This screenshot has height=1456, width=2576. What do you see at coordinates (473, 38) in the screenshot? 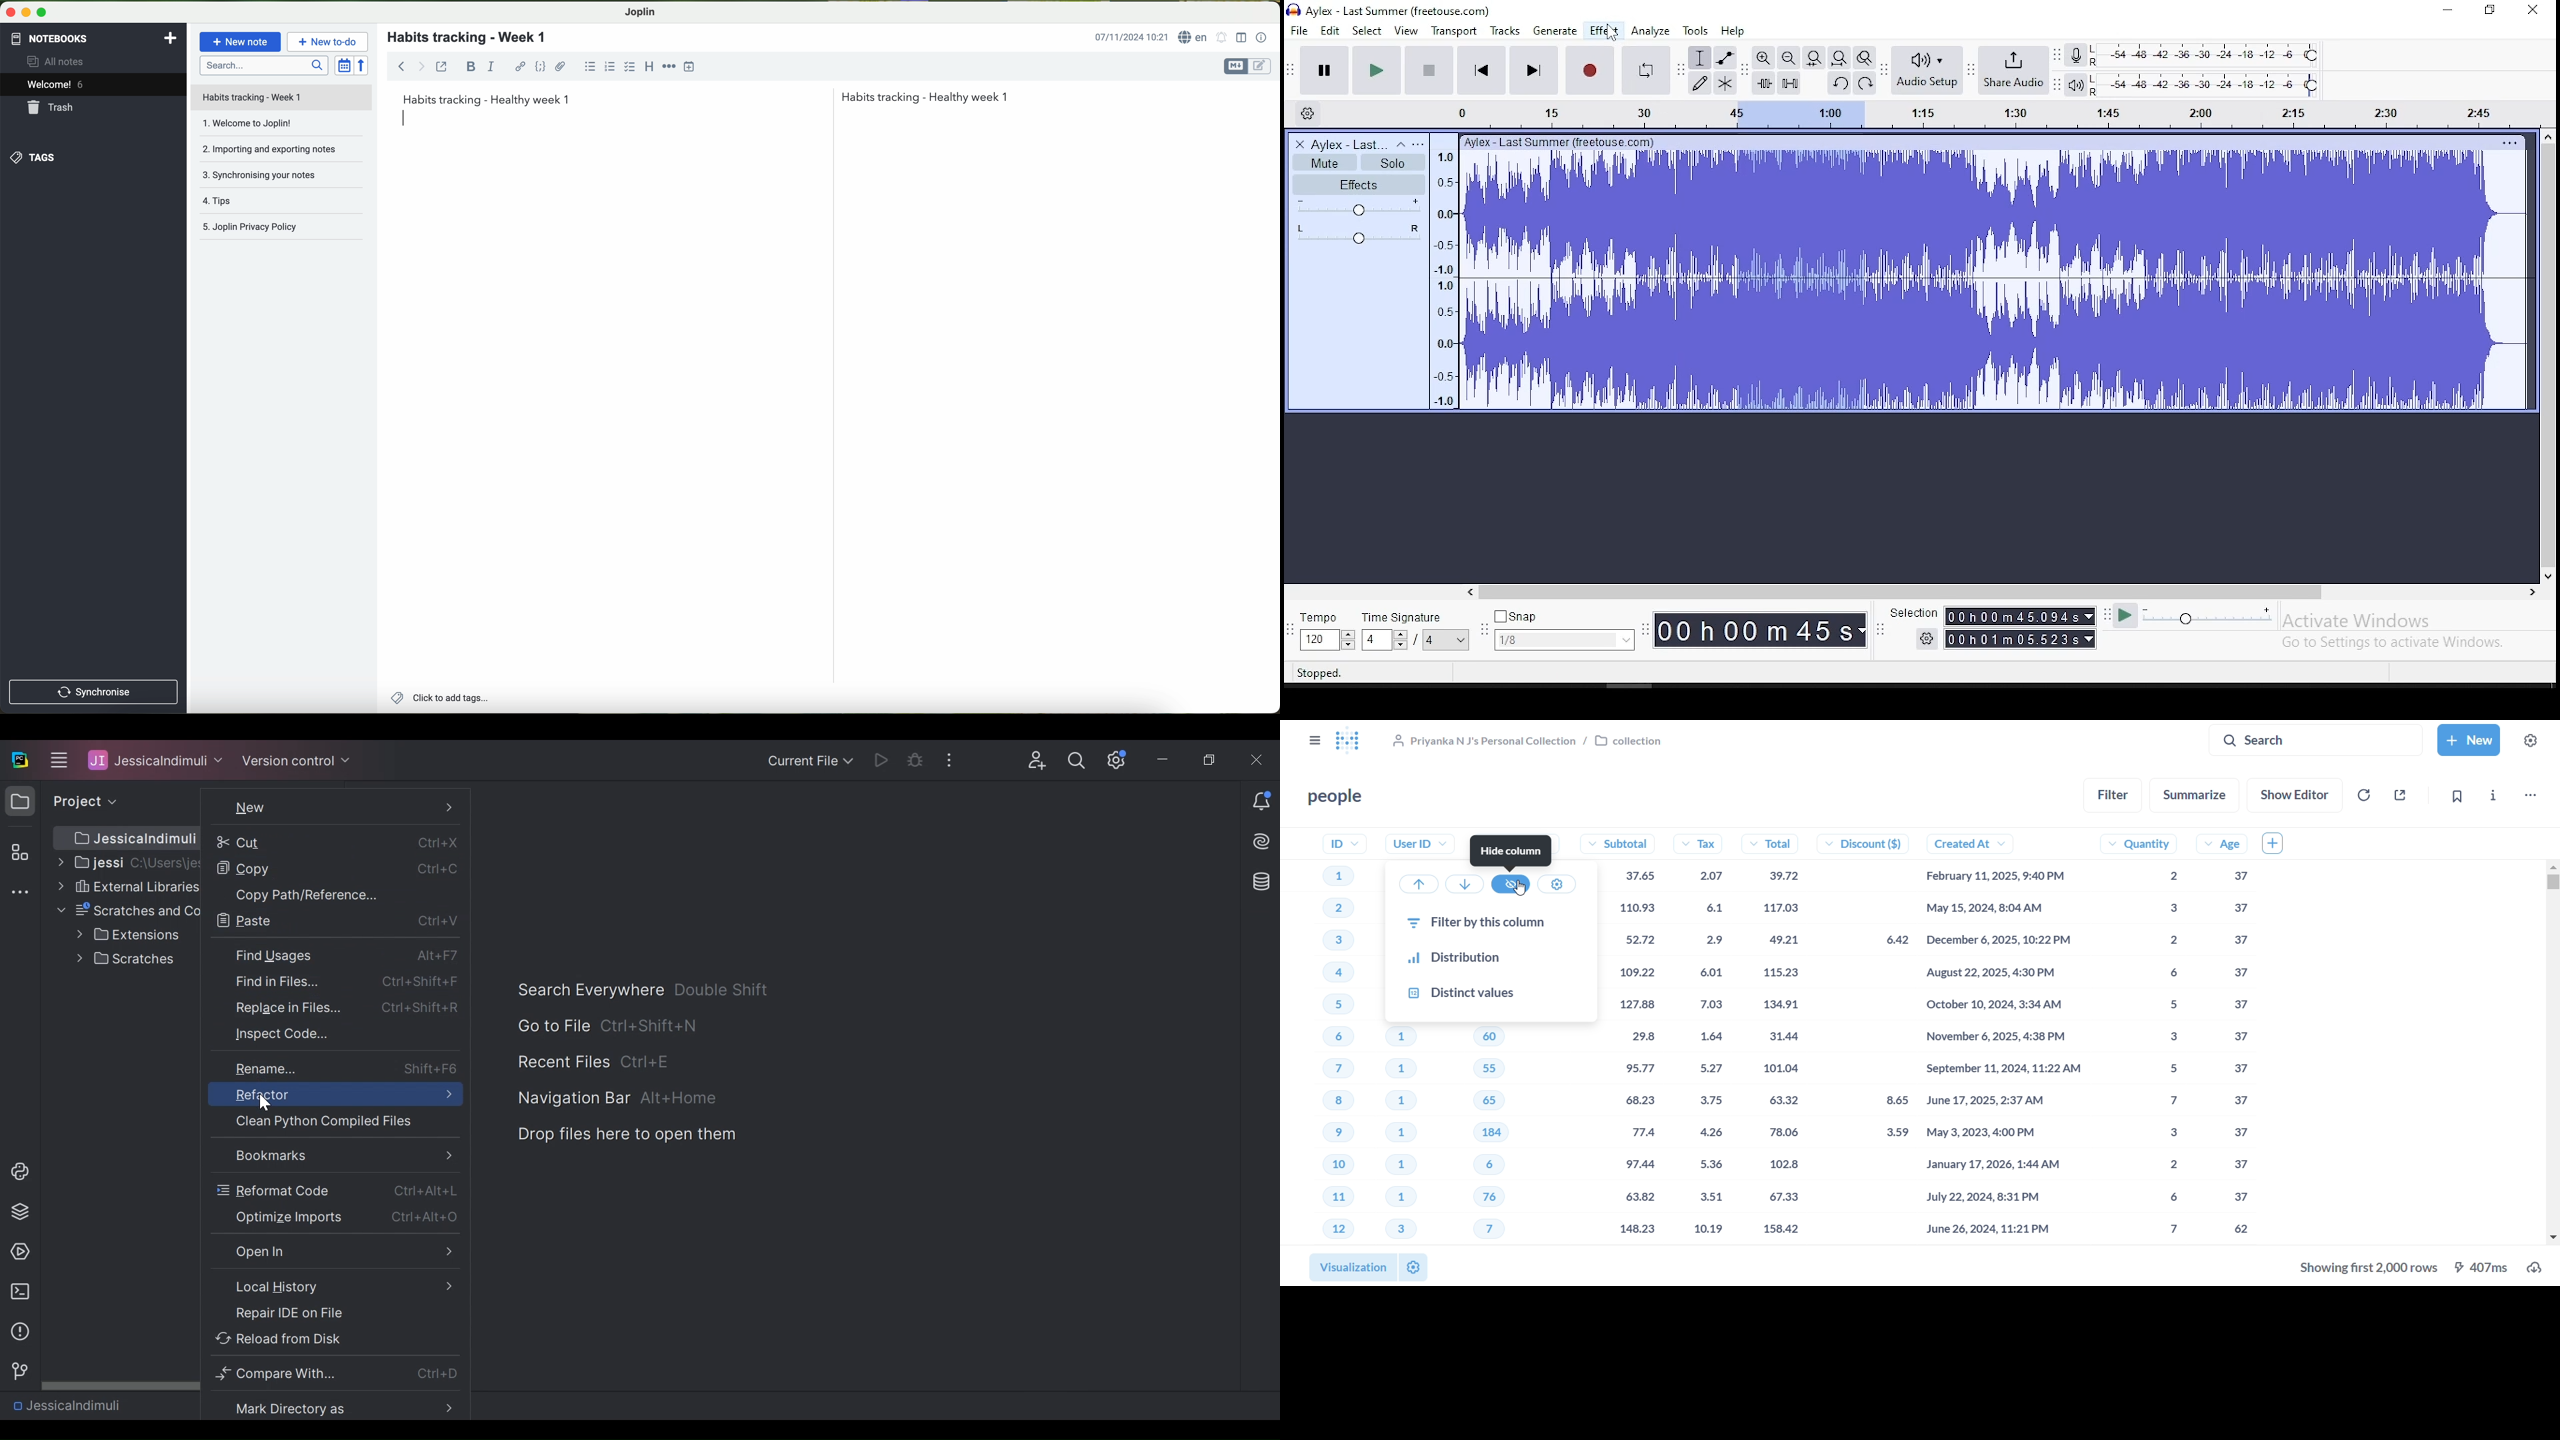
I see `habits tracking - week 1` at bounding box center [473, 38].